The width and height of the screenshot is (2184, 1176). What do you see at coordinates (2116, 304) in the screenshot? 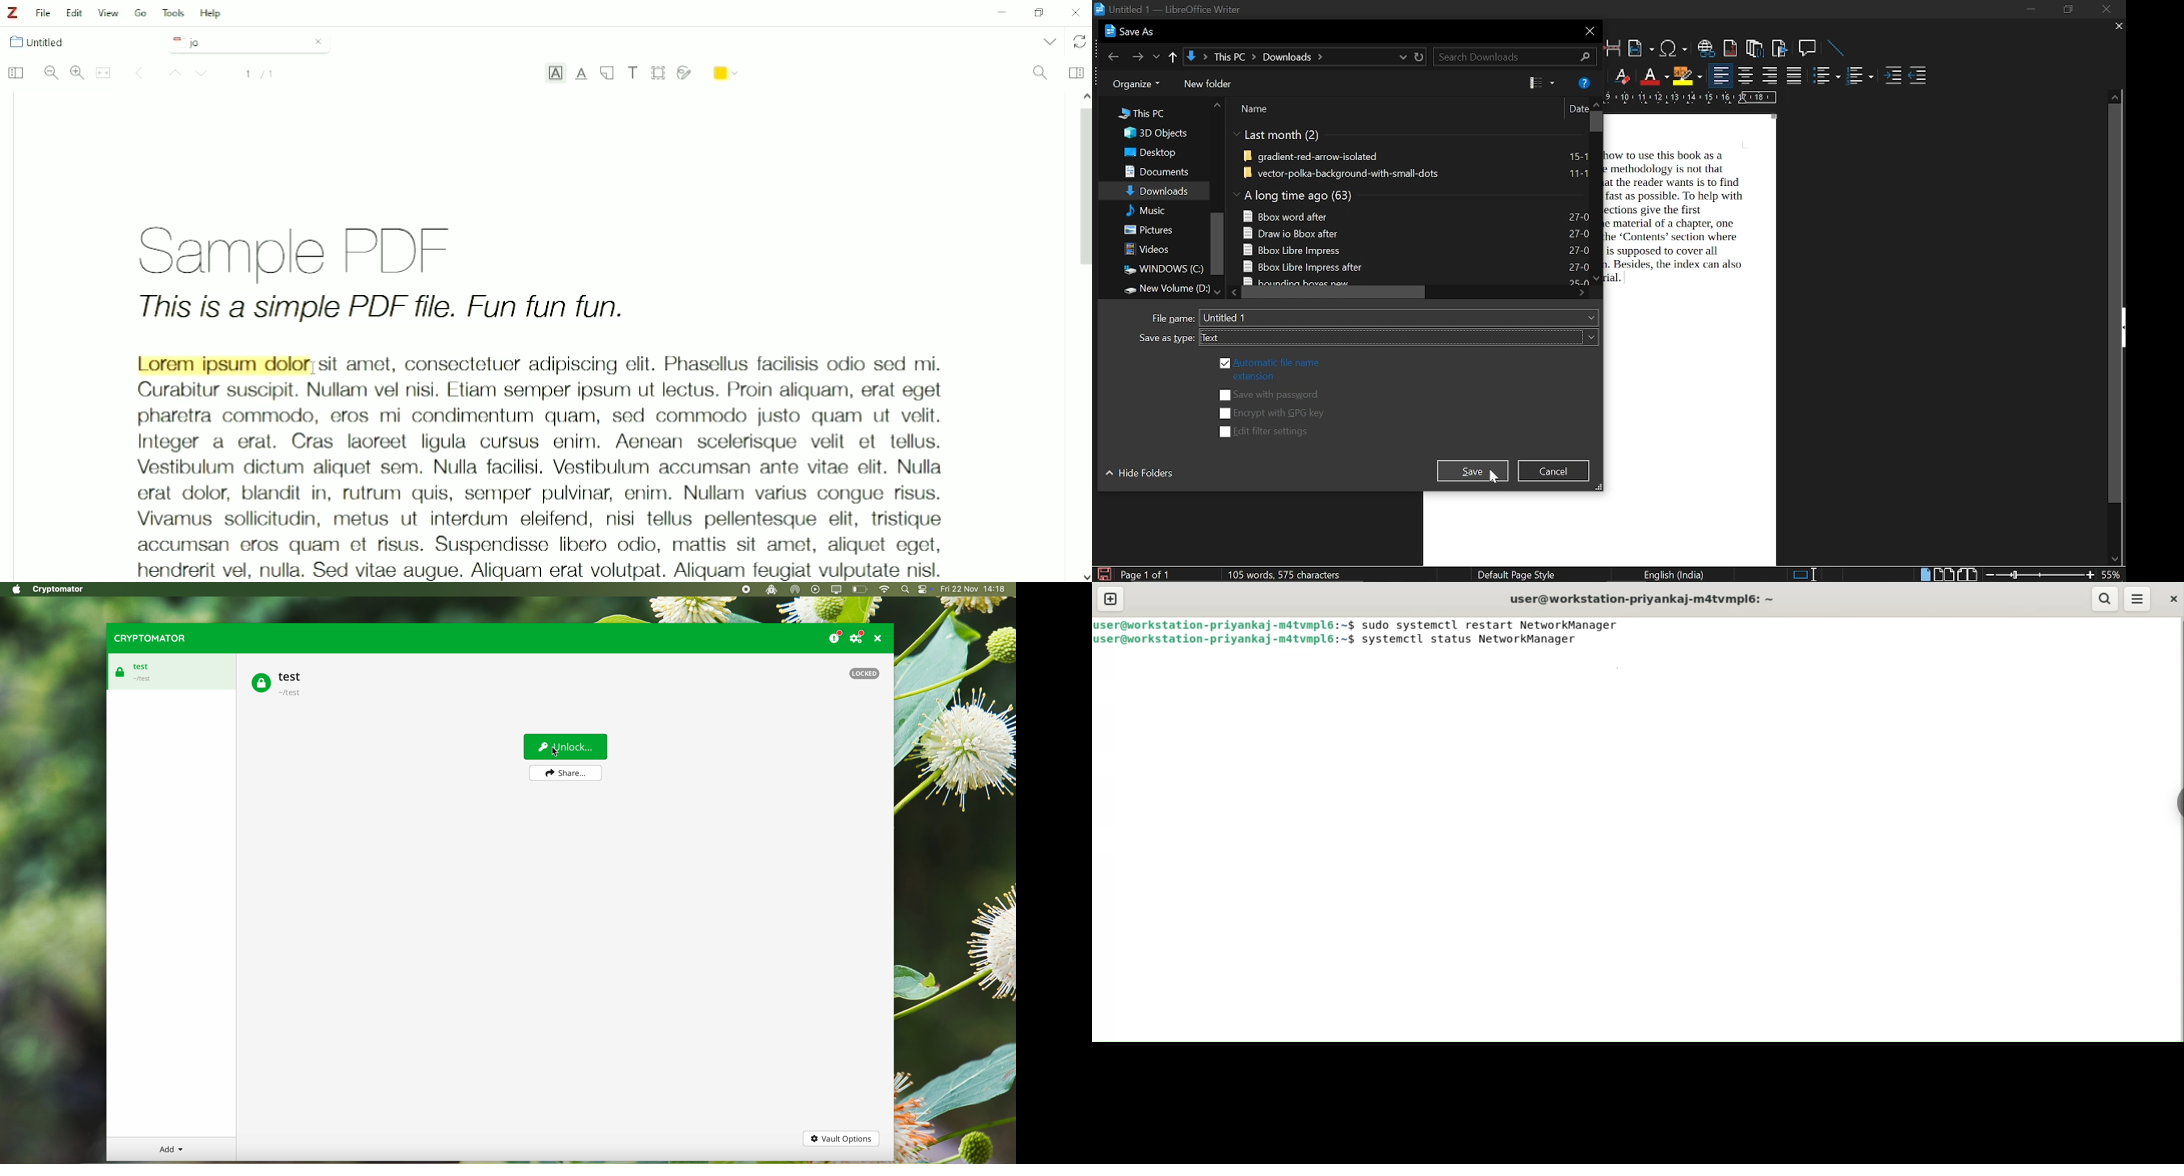
I see `vertically scrollbar` at bounding box center [2116, 304].